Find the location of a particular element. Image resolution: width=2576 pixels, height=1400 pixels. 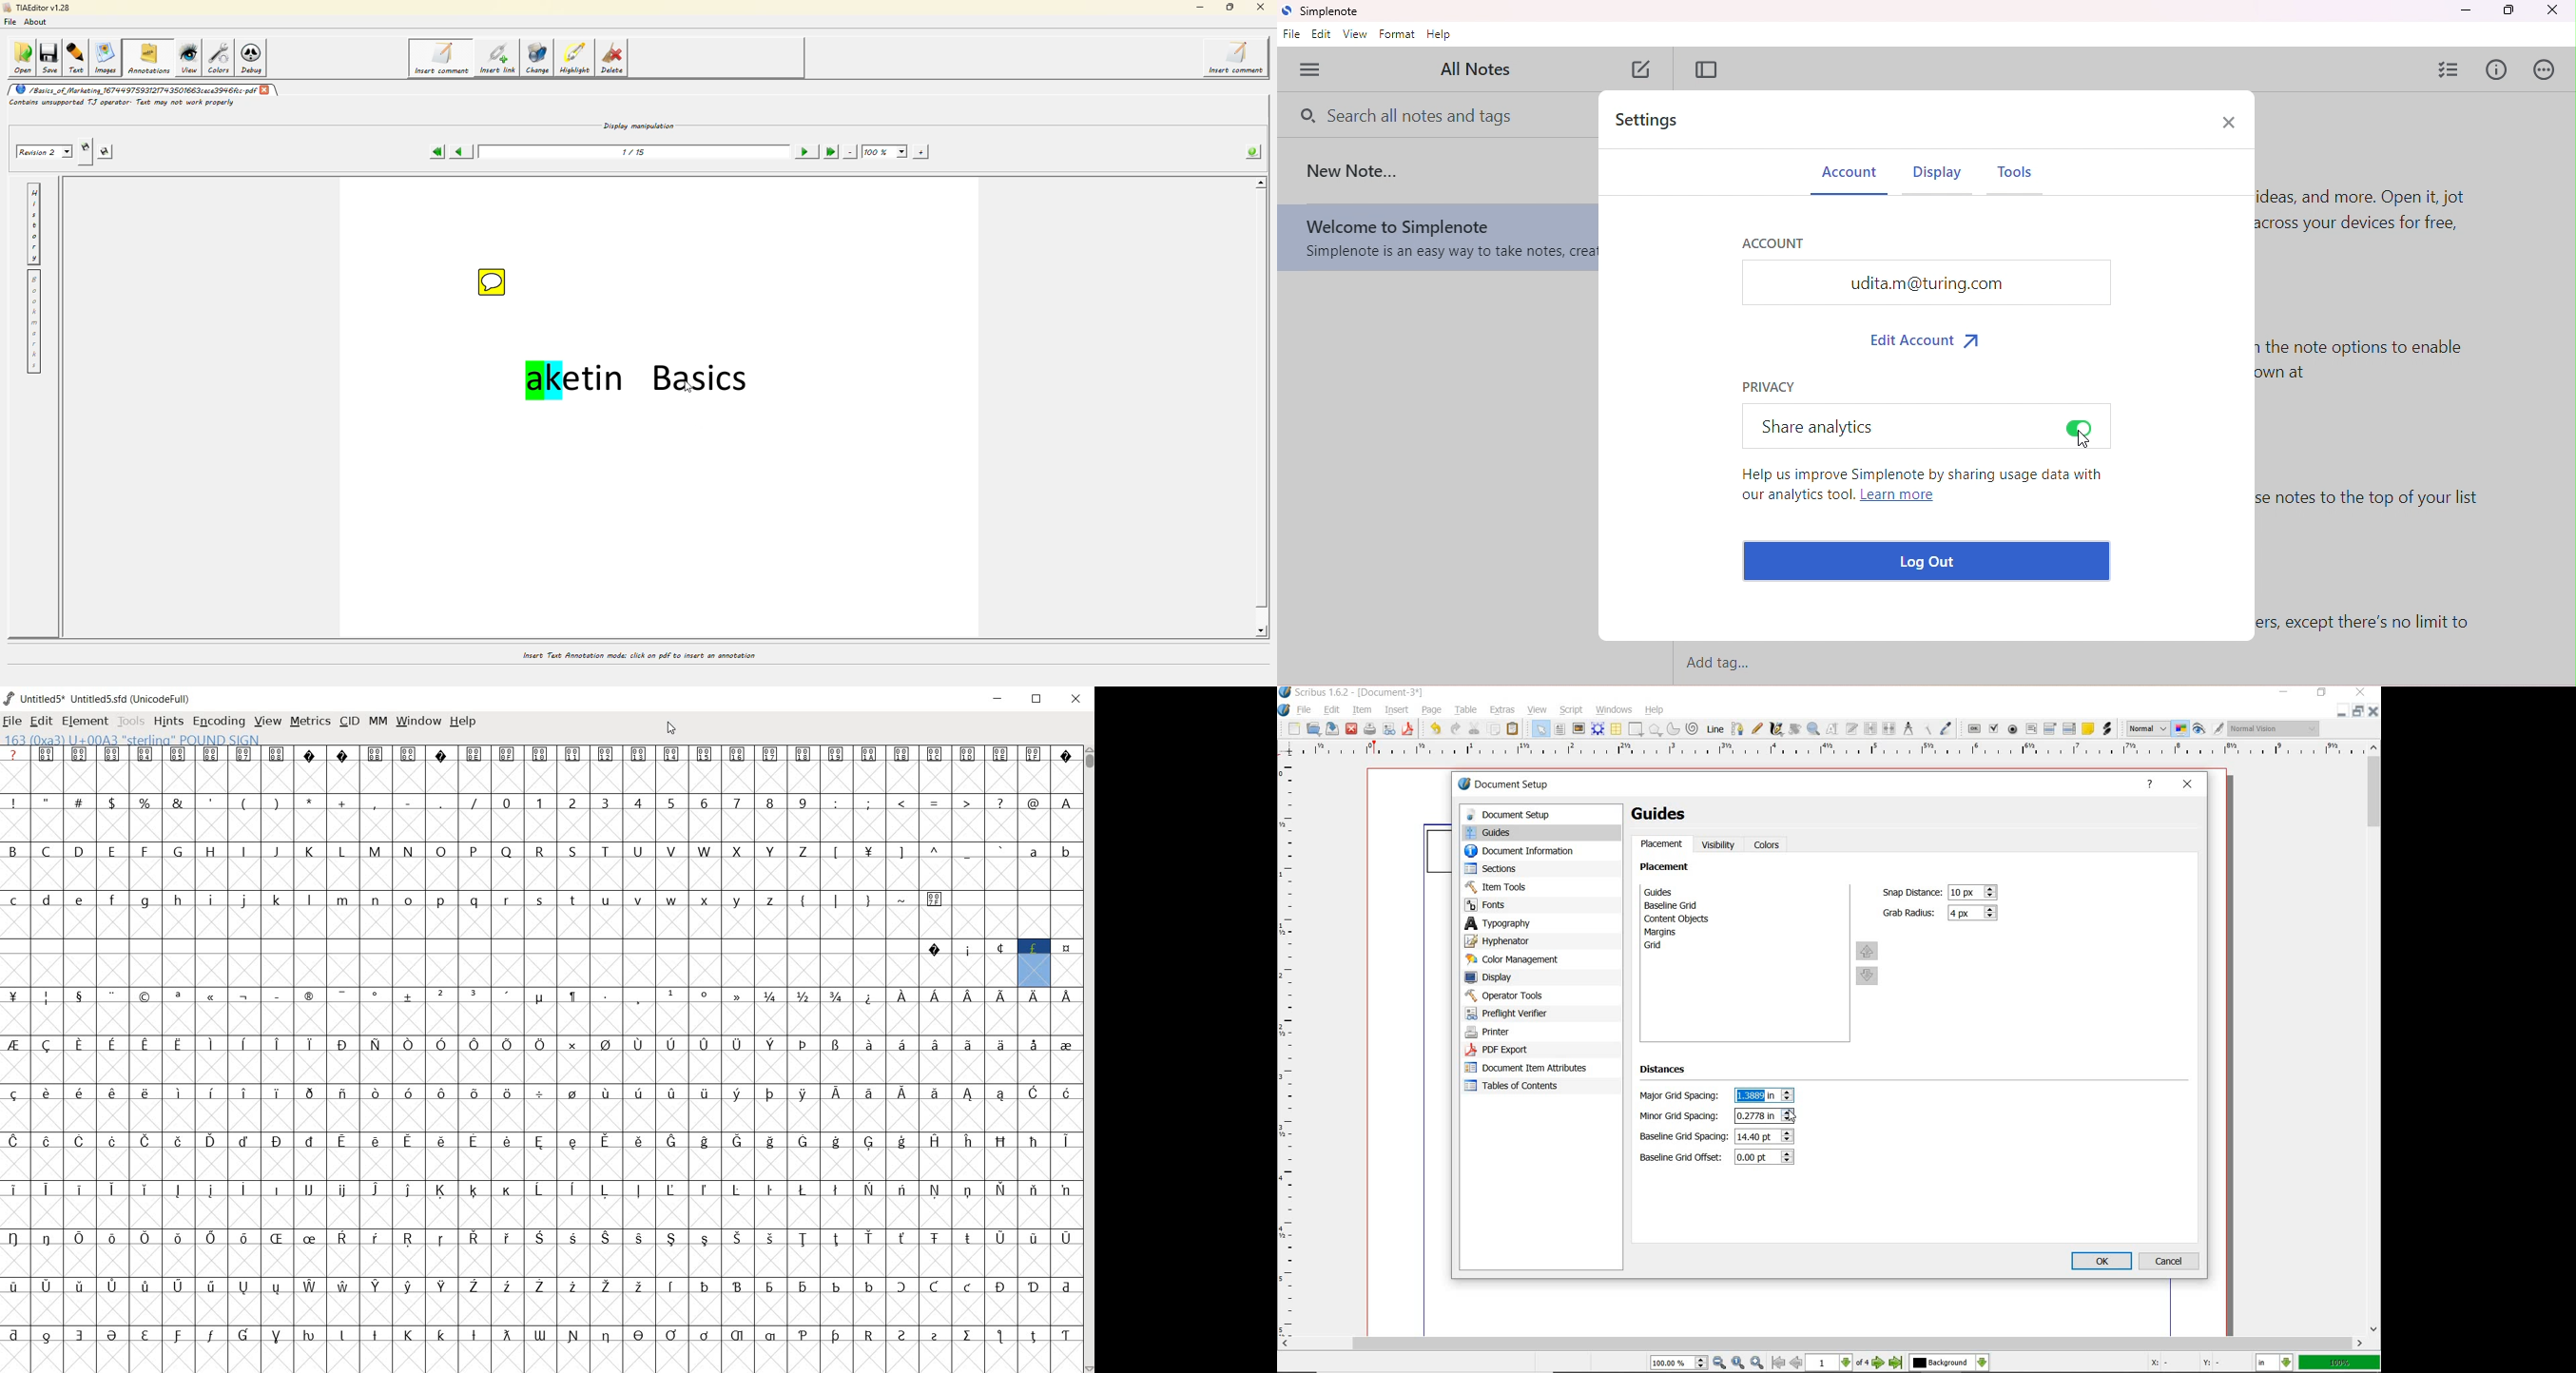

Untitled5* Untitled5.sfd (UnicodeFull) is located at coordinates (99, 699).